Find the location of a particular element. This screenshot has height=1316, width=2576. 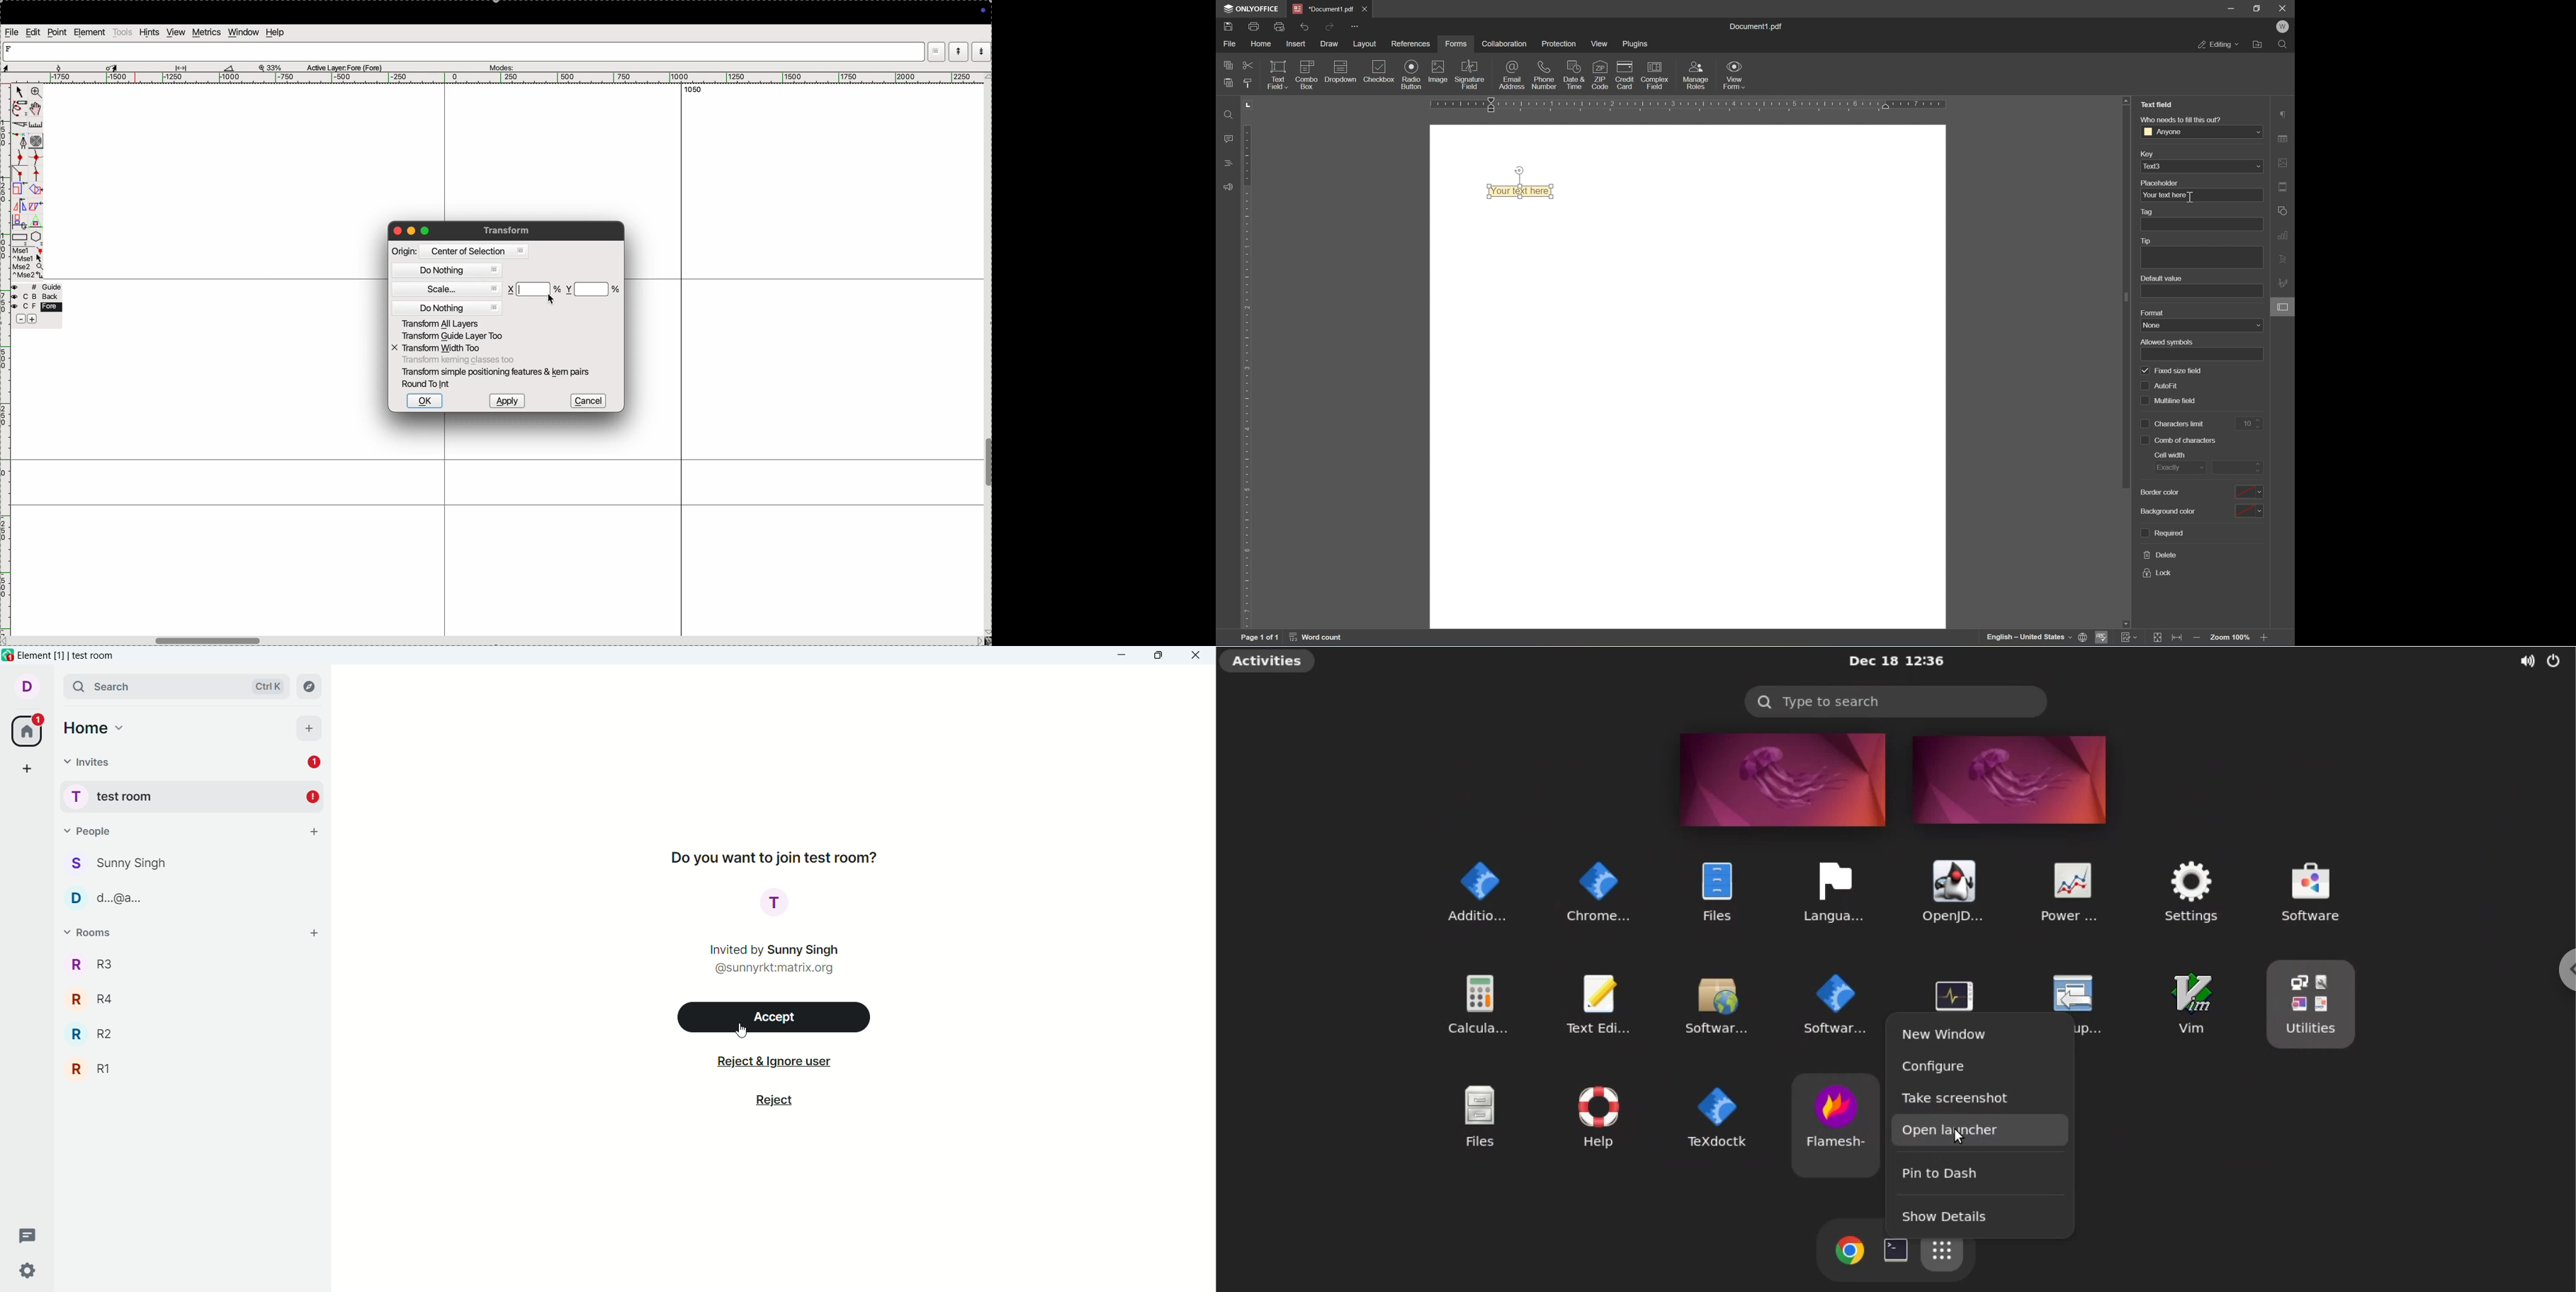

people is located at coordinates (86, 828).